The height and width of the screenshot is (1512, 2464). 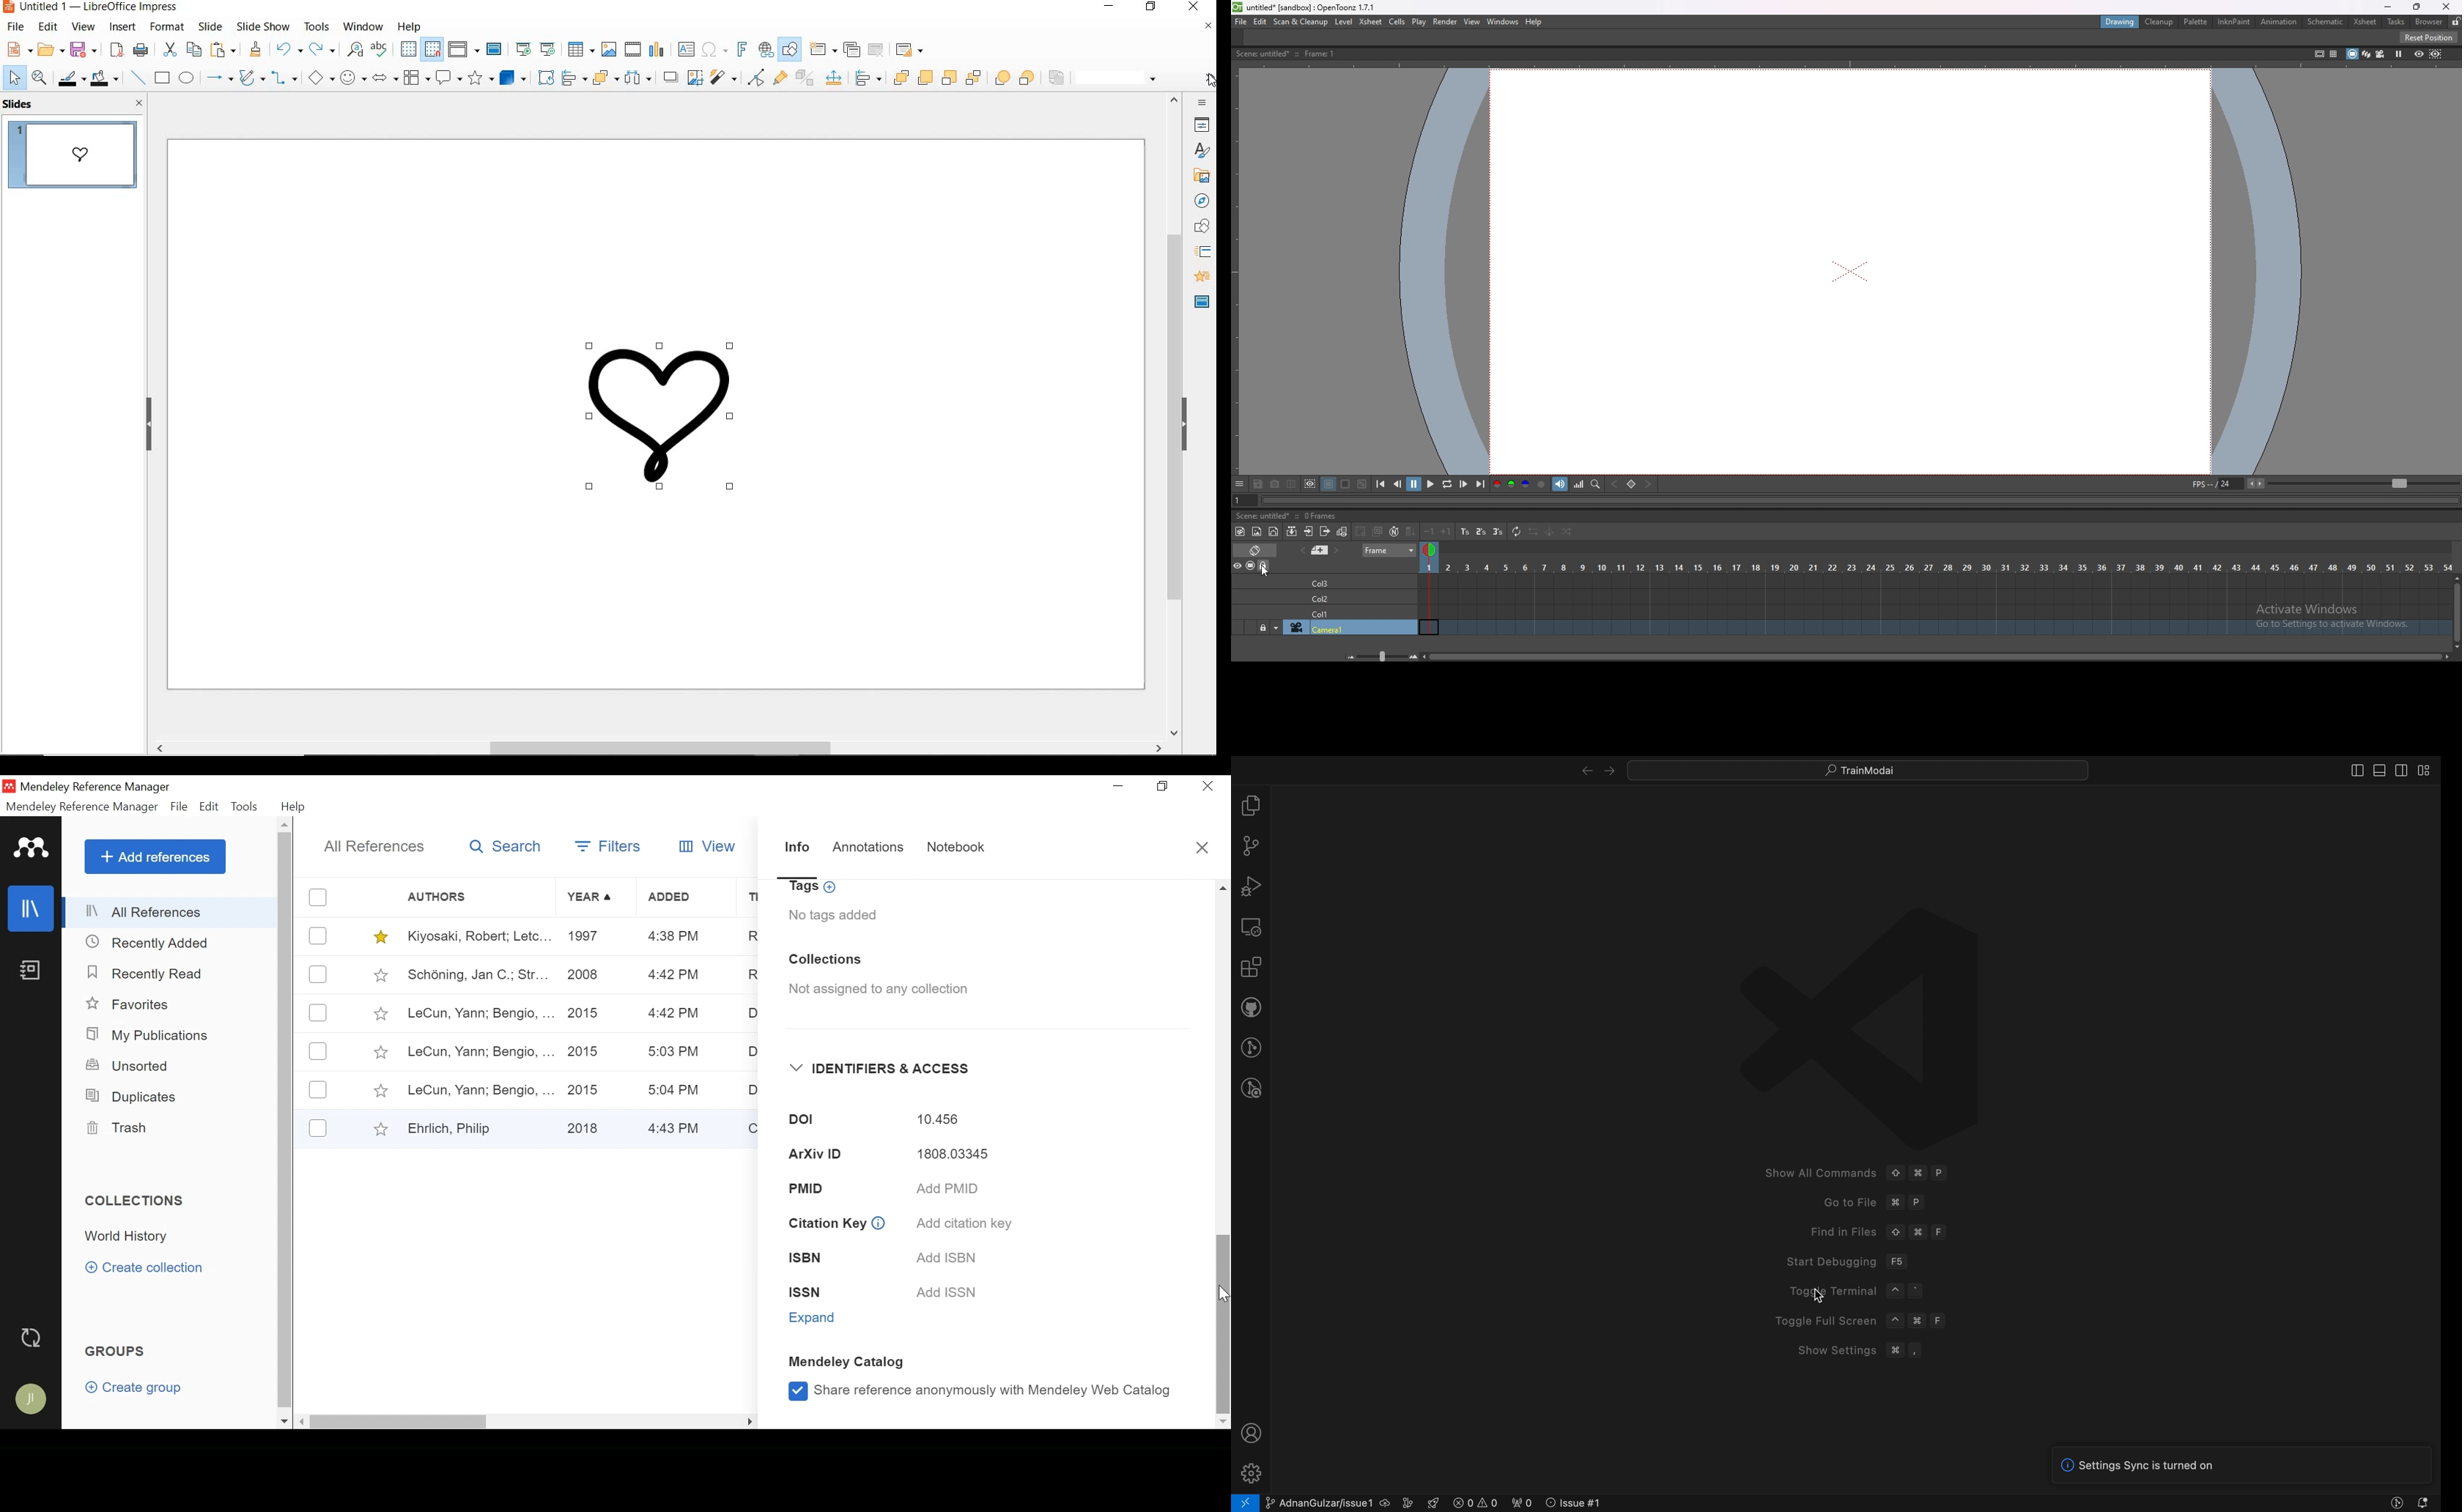 I want to click on Mendeley, so click(x=32, y=848).